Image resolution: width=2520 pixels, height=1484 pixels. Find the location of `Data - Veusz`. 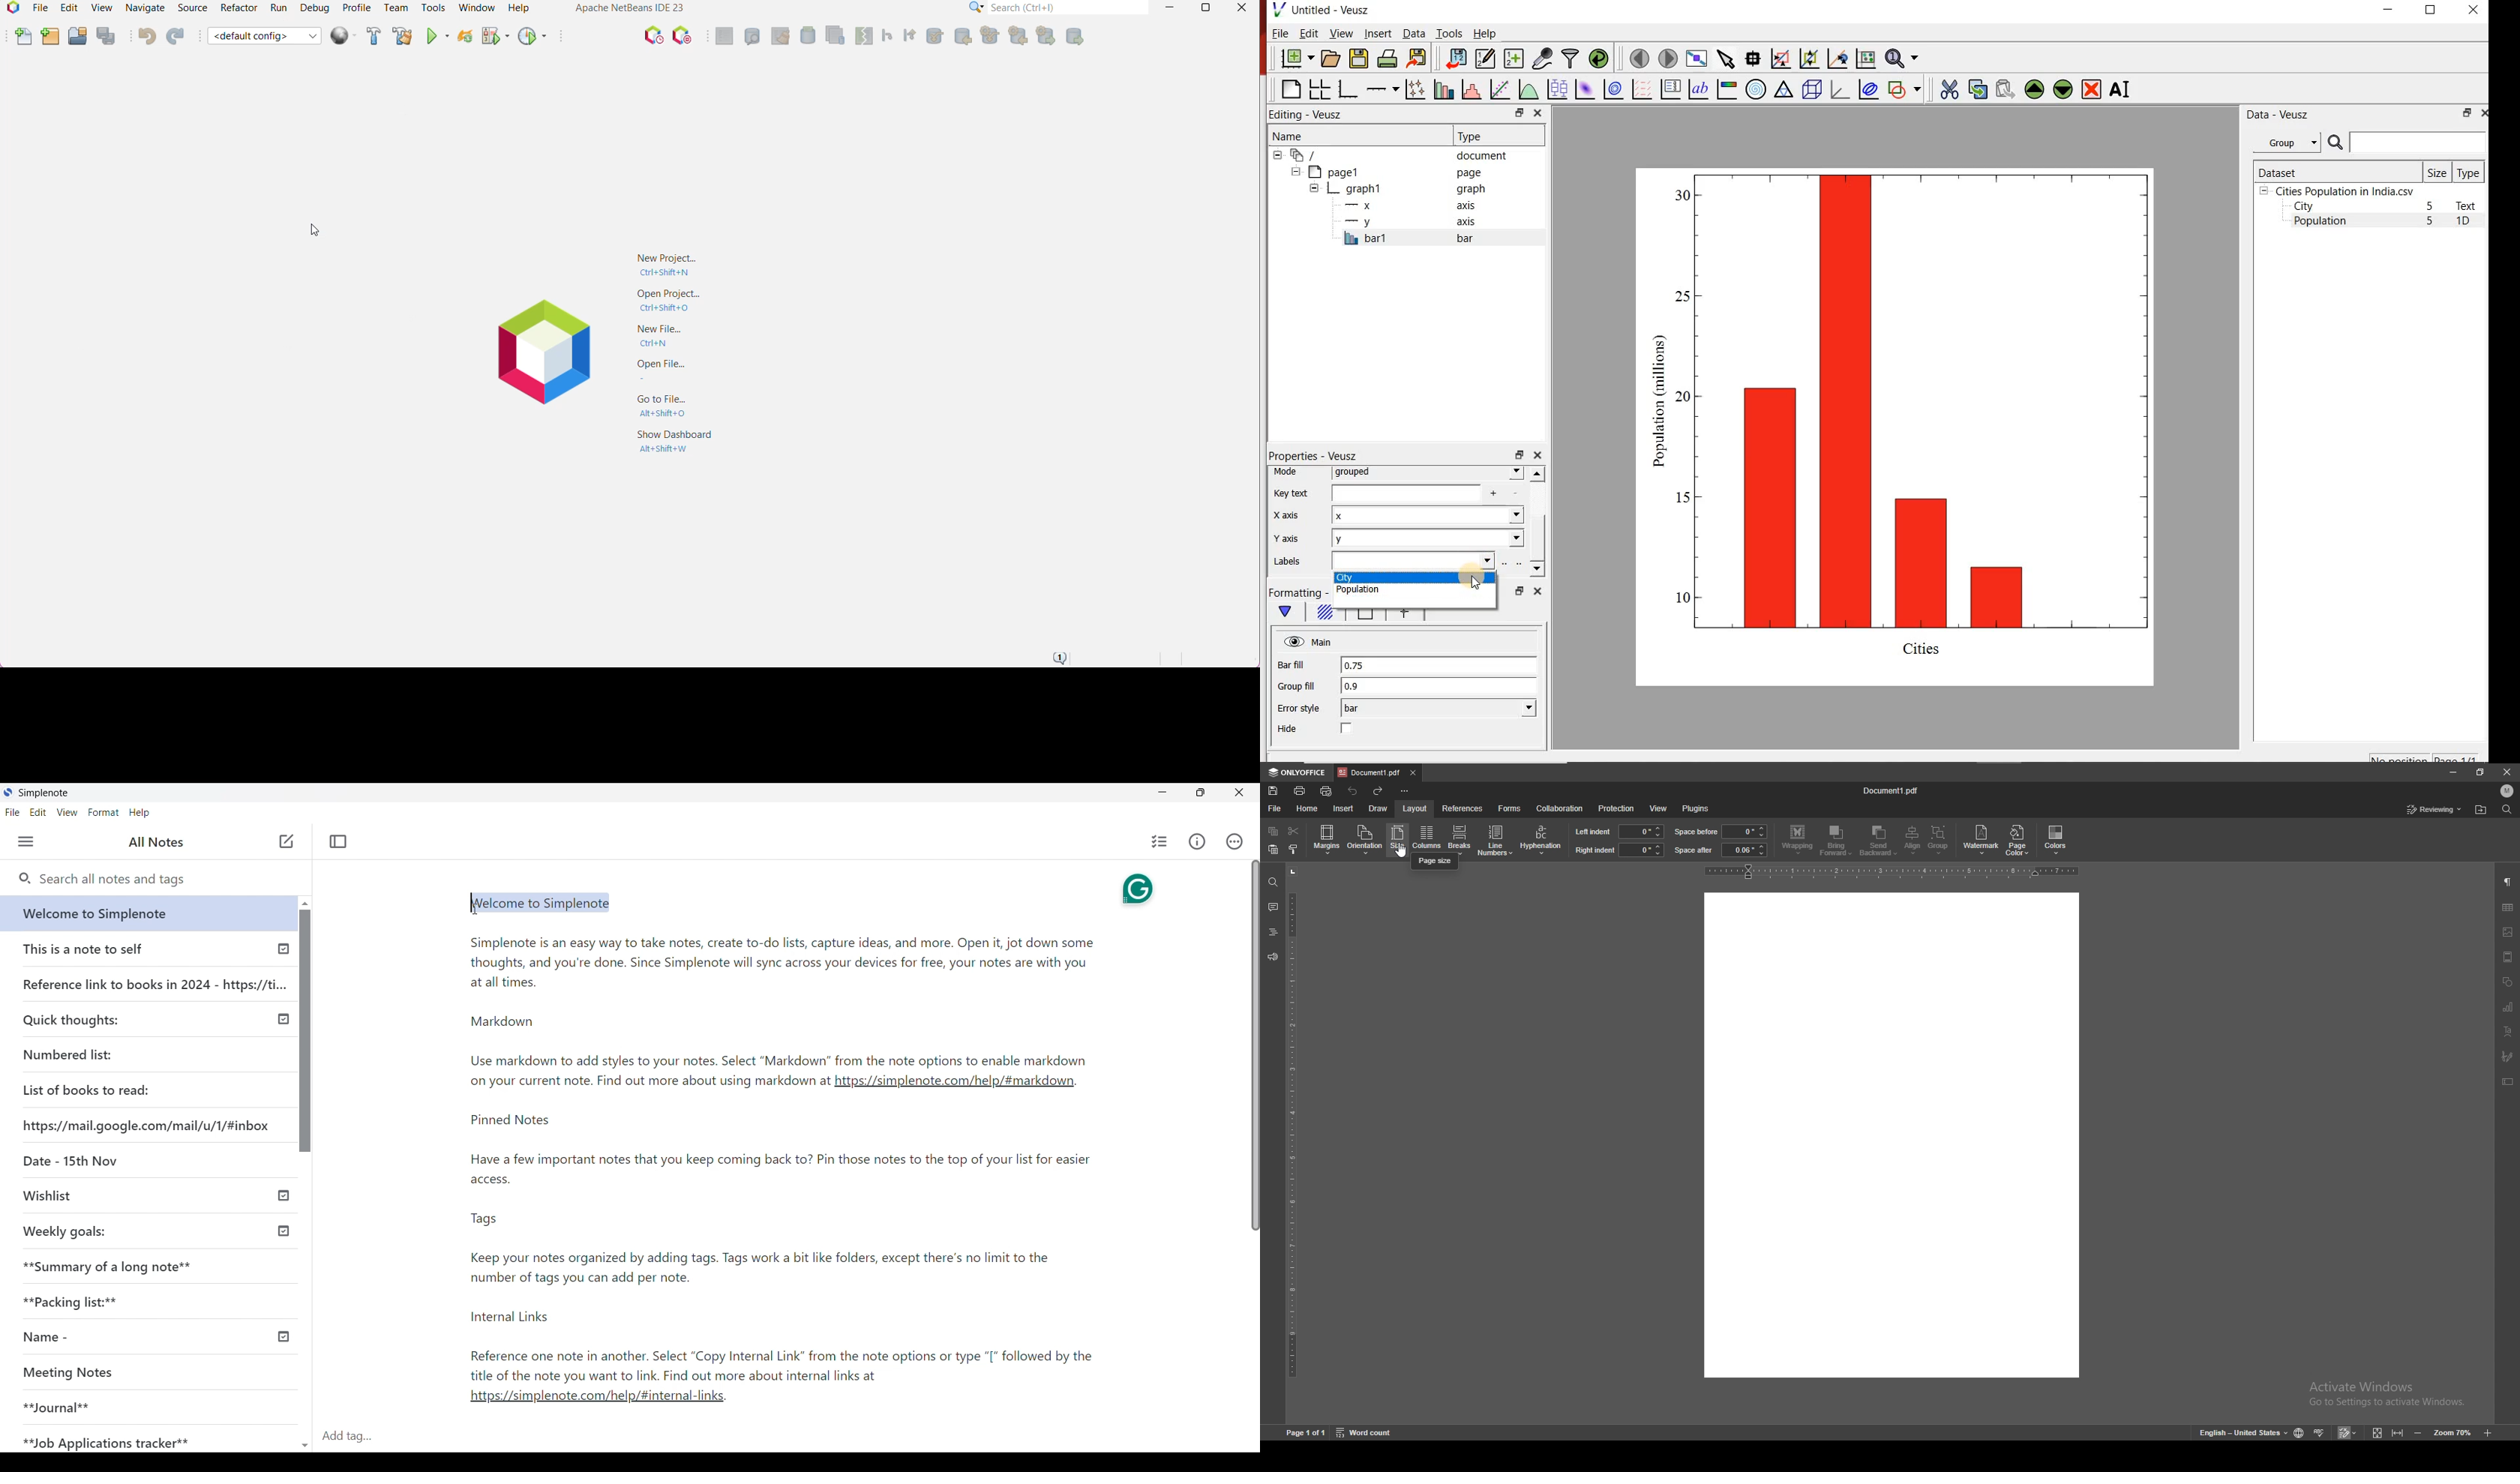

Data - Veusz is located at coordinates (2275, 114).